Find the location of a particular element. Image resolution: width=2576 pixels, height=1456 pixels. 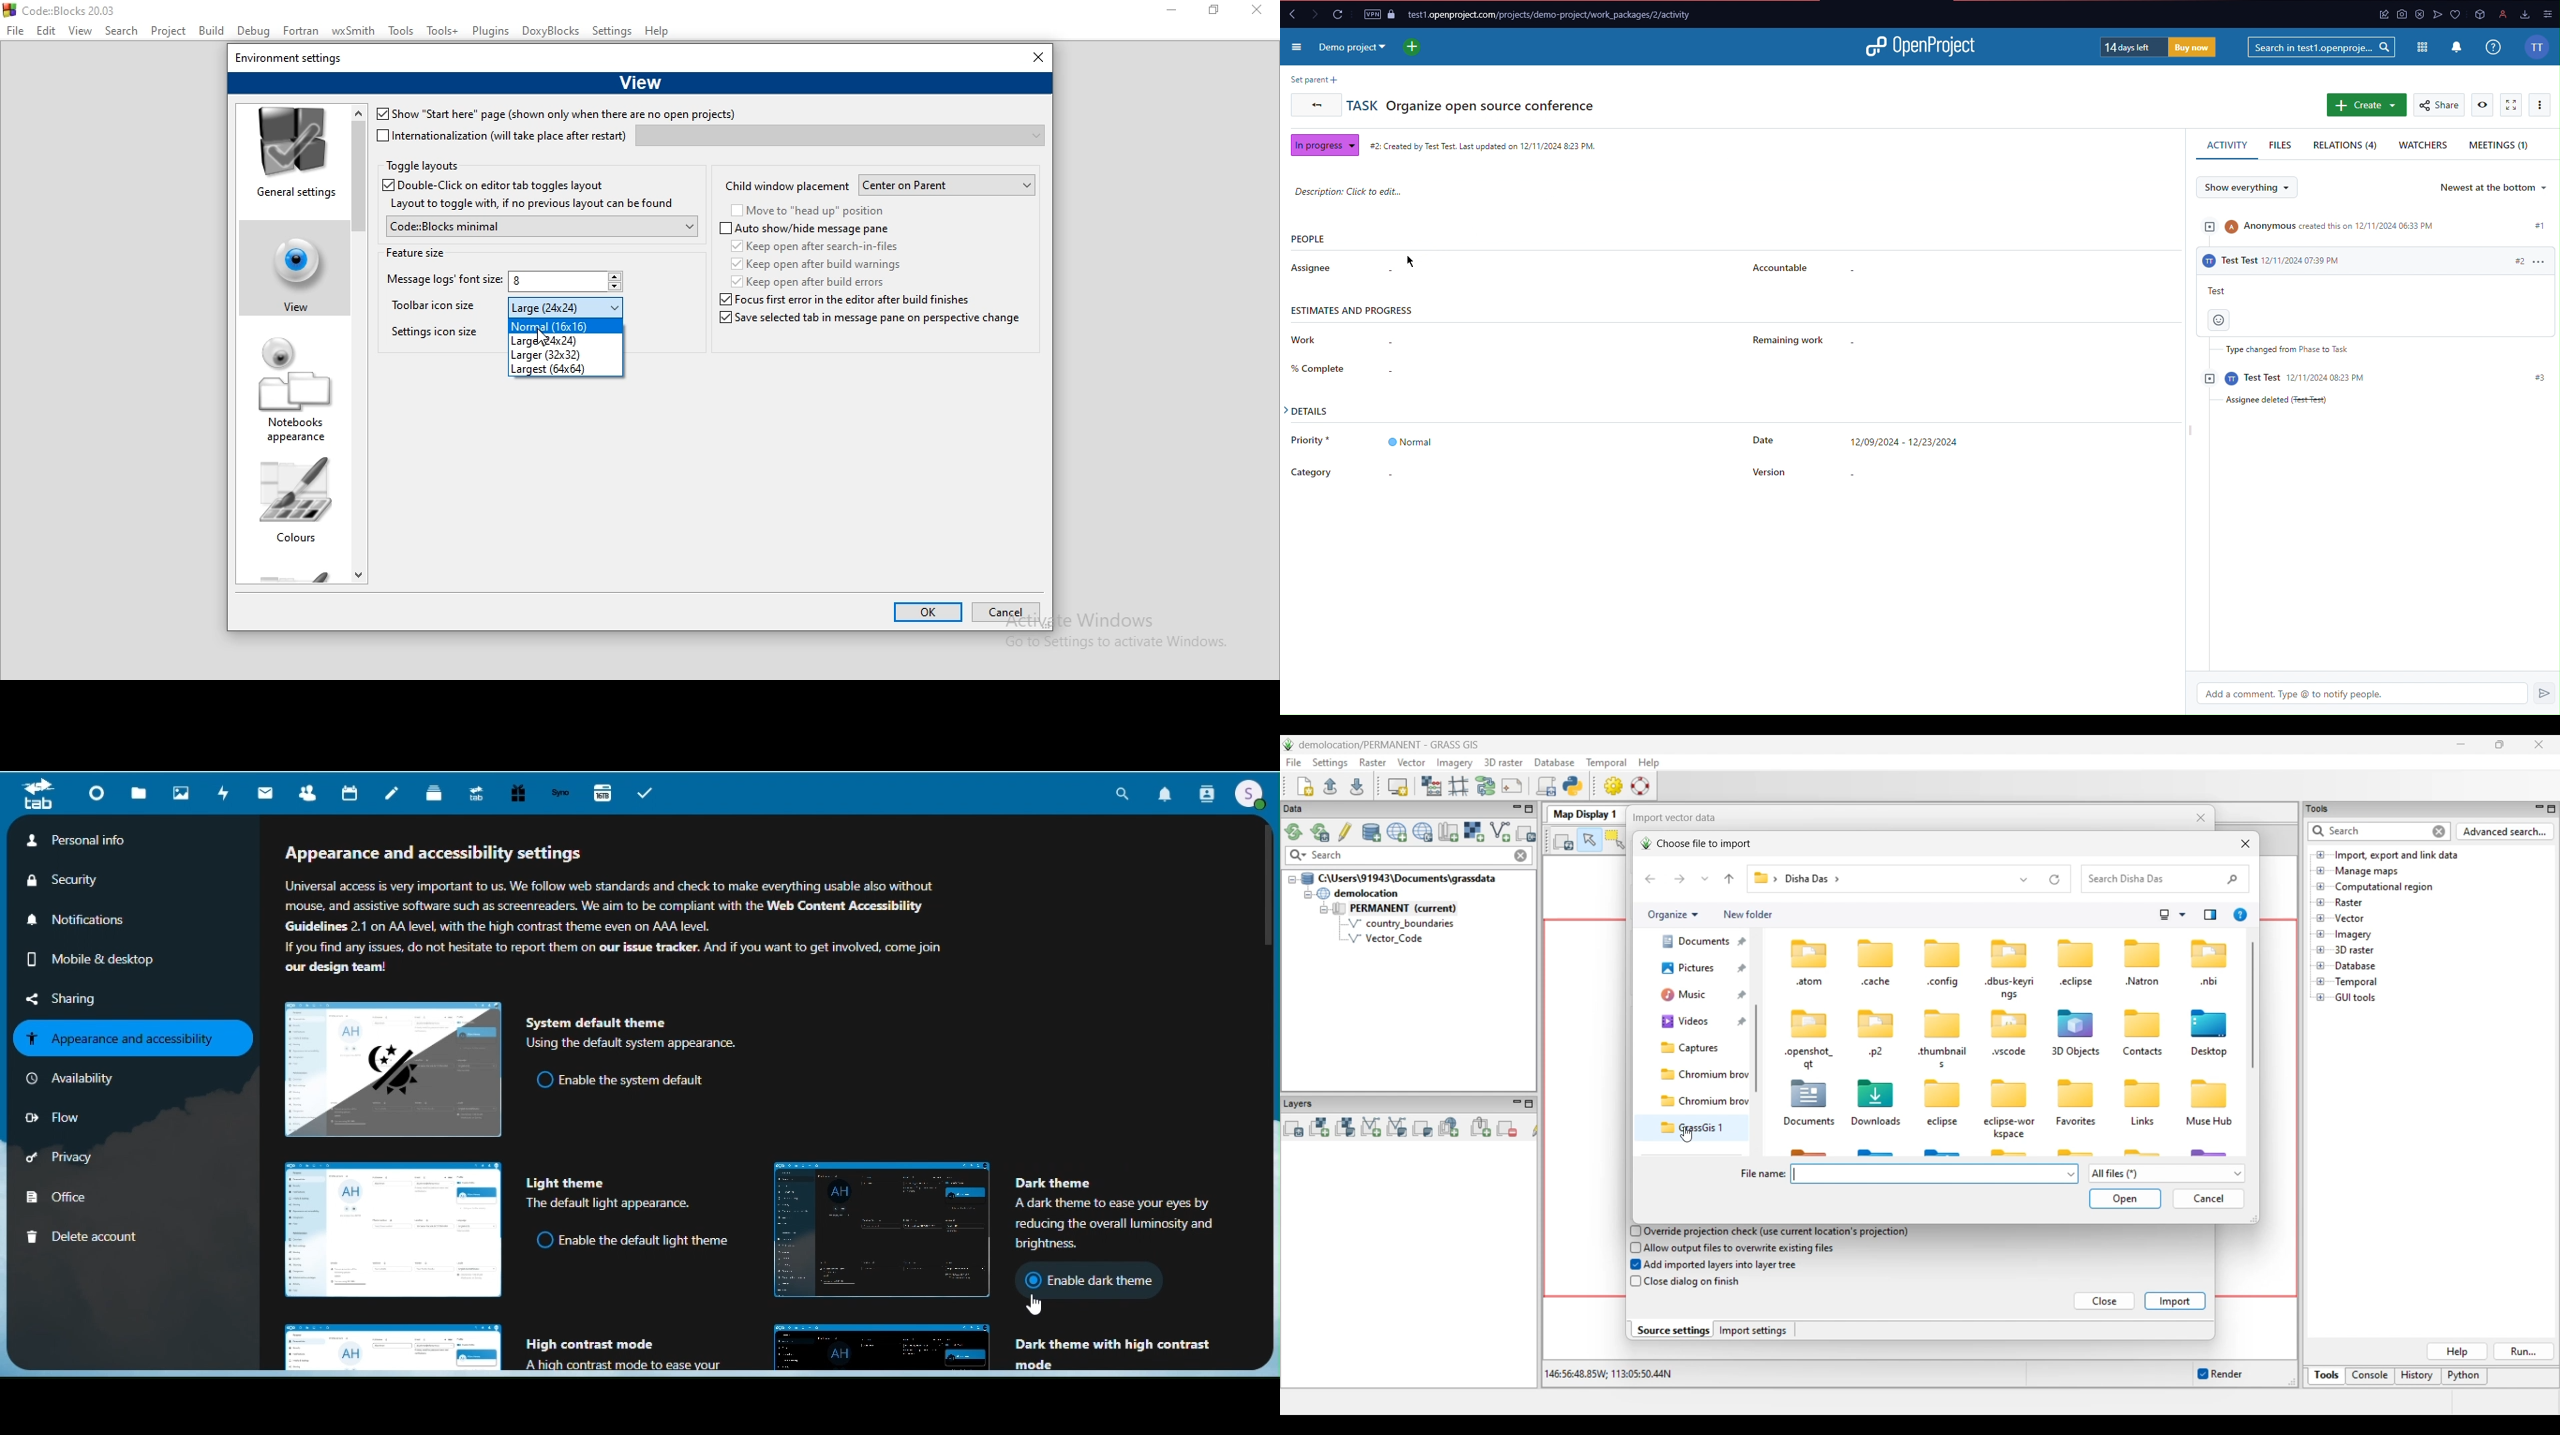

minimise is located at coordinates (1172, 11).